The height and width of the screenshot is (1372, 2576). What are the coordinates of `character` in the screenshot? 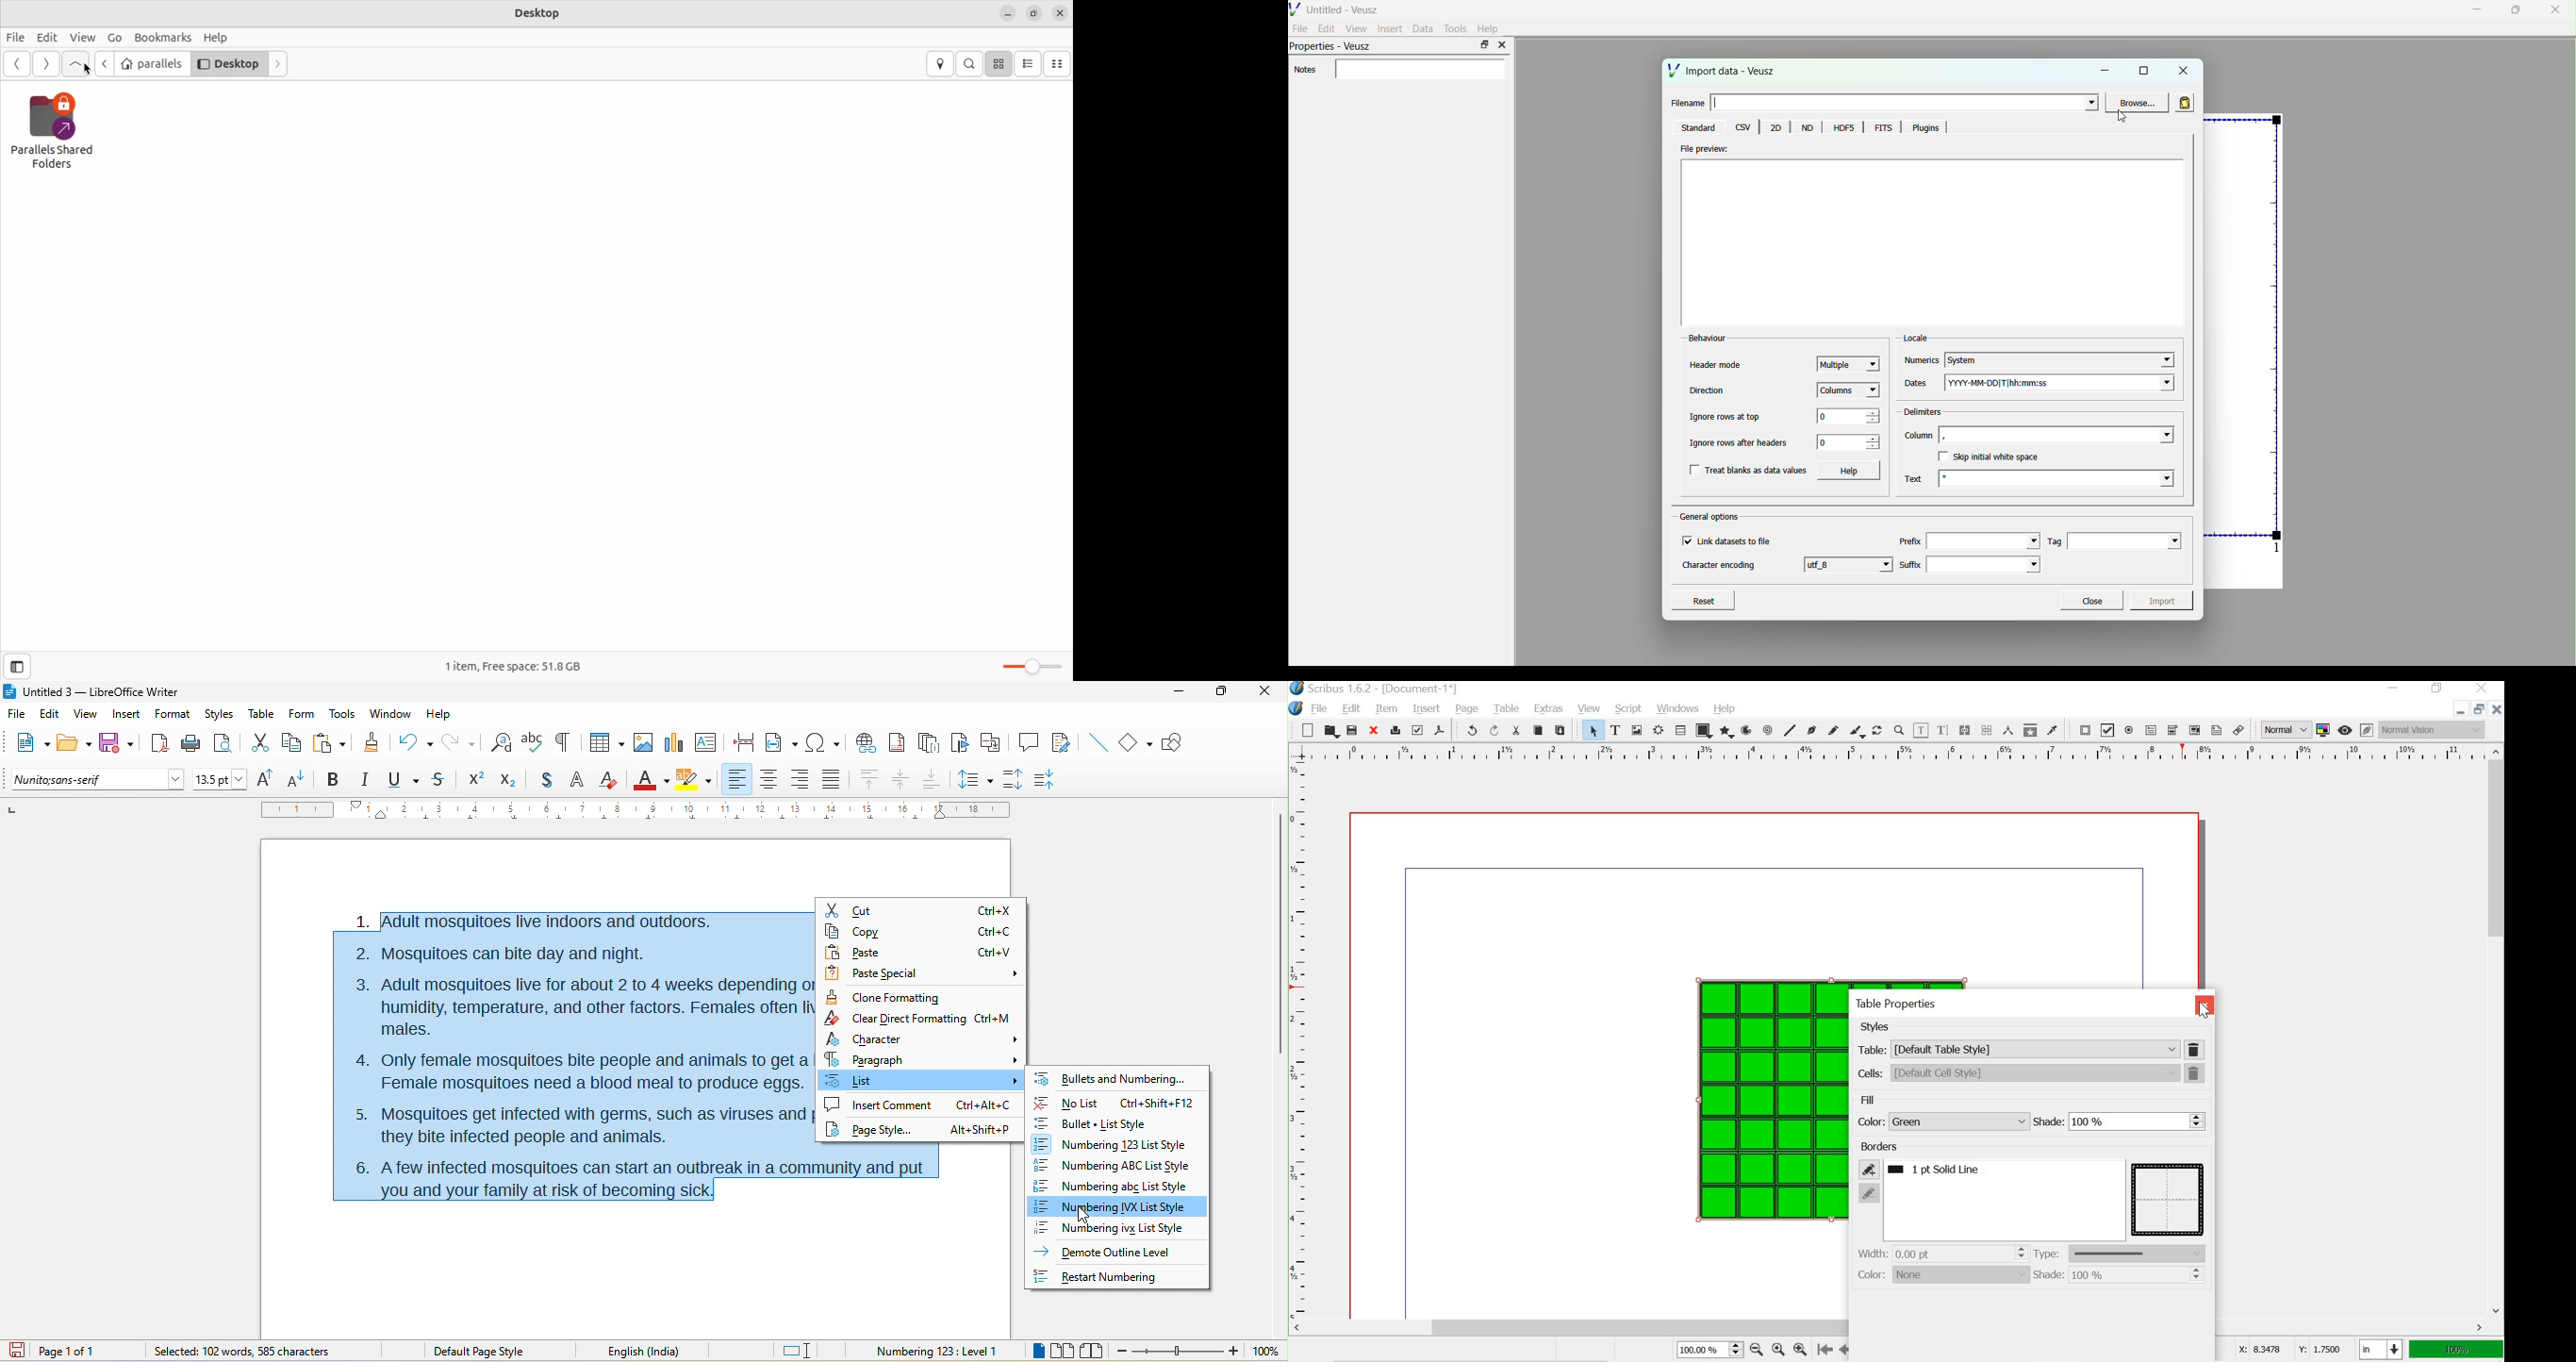 It's located at (918, 1038).